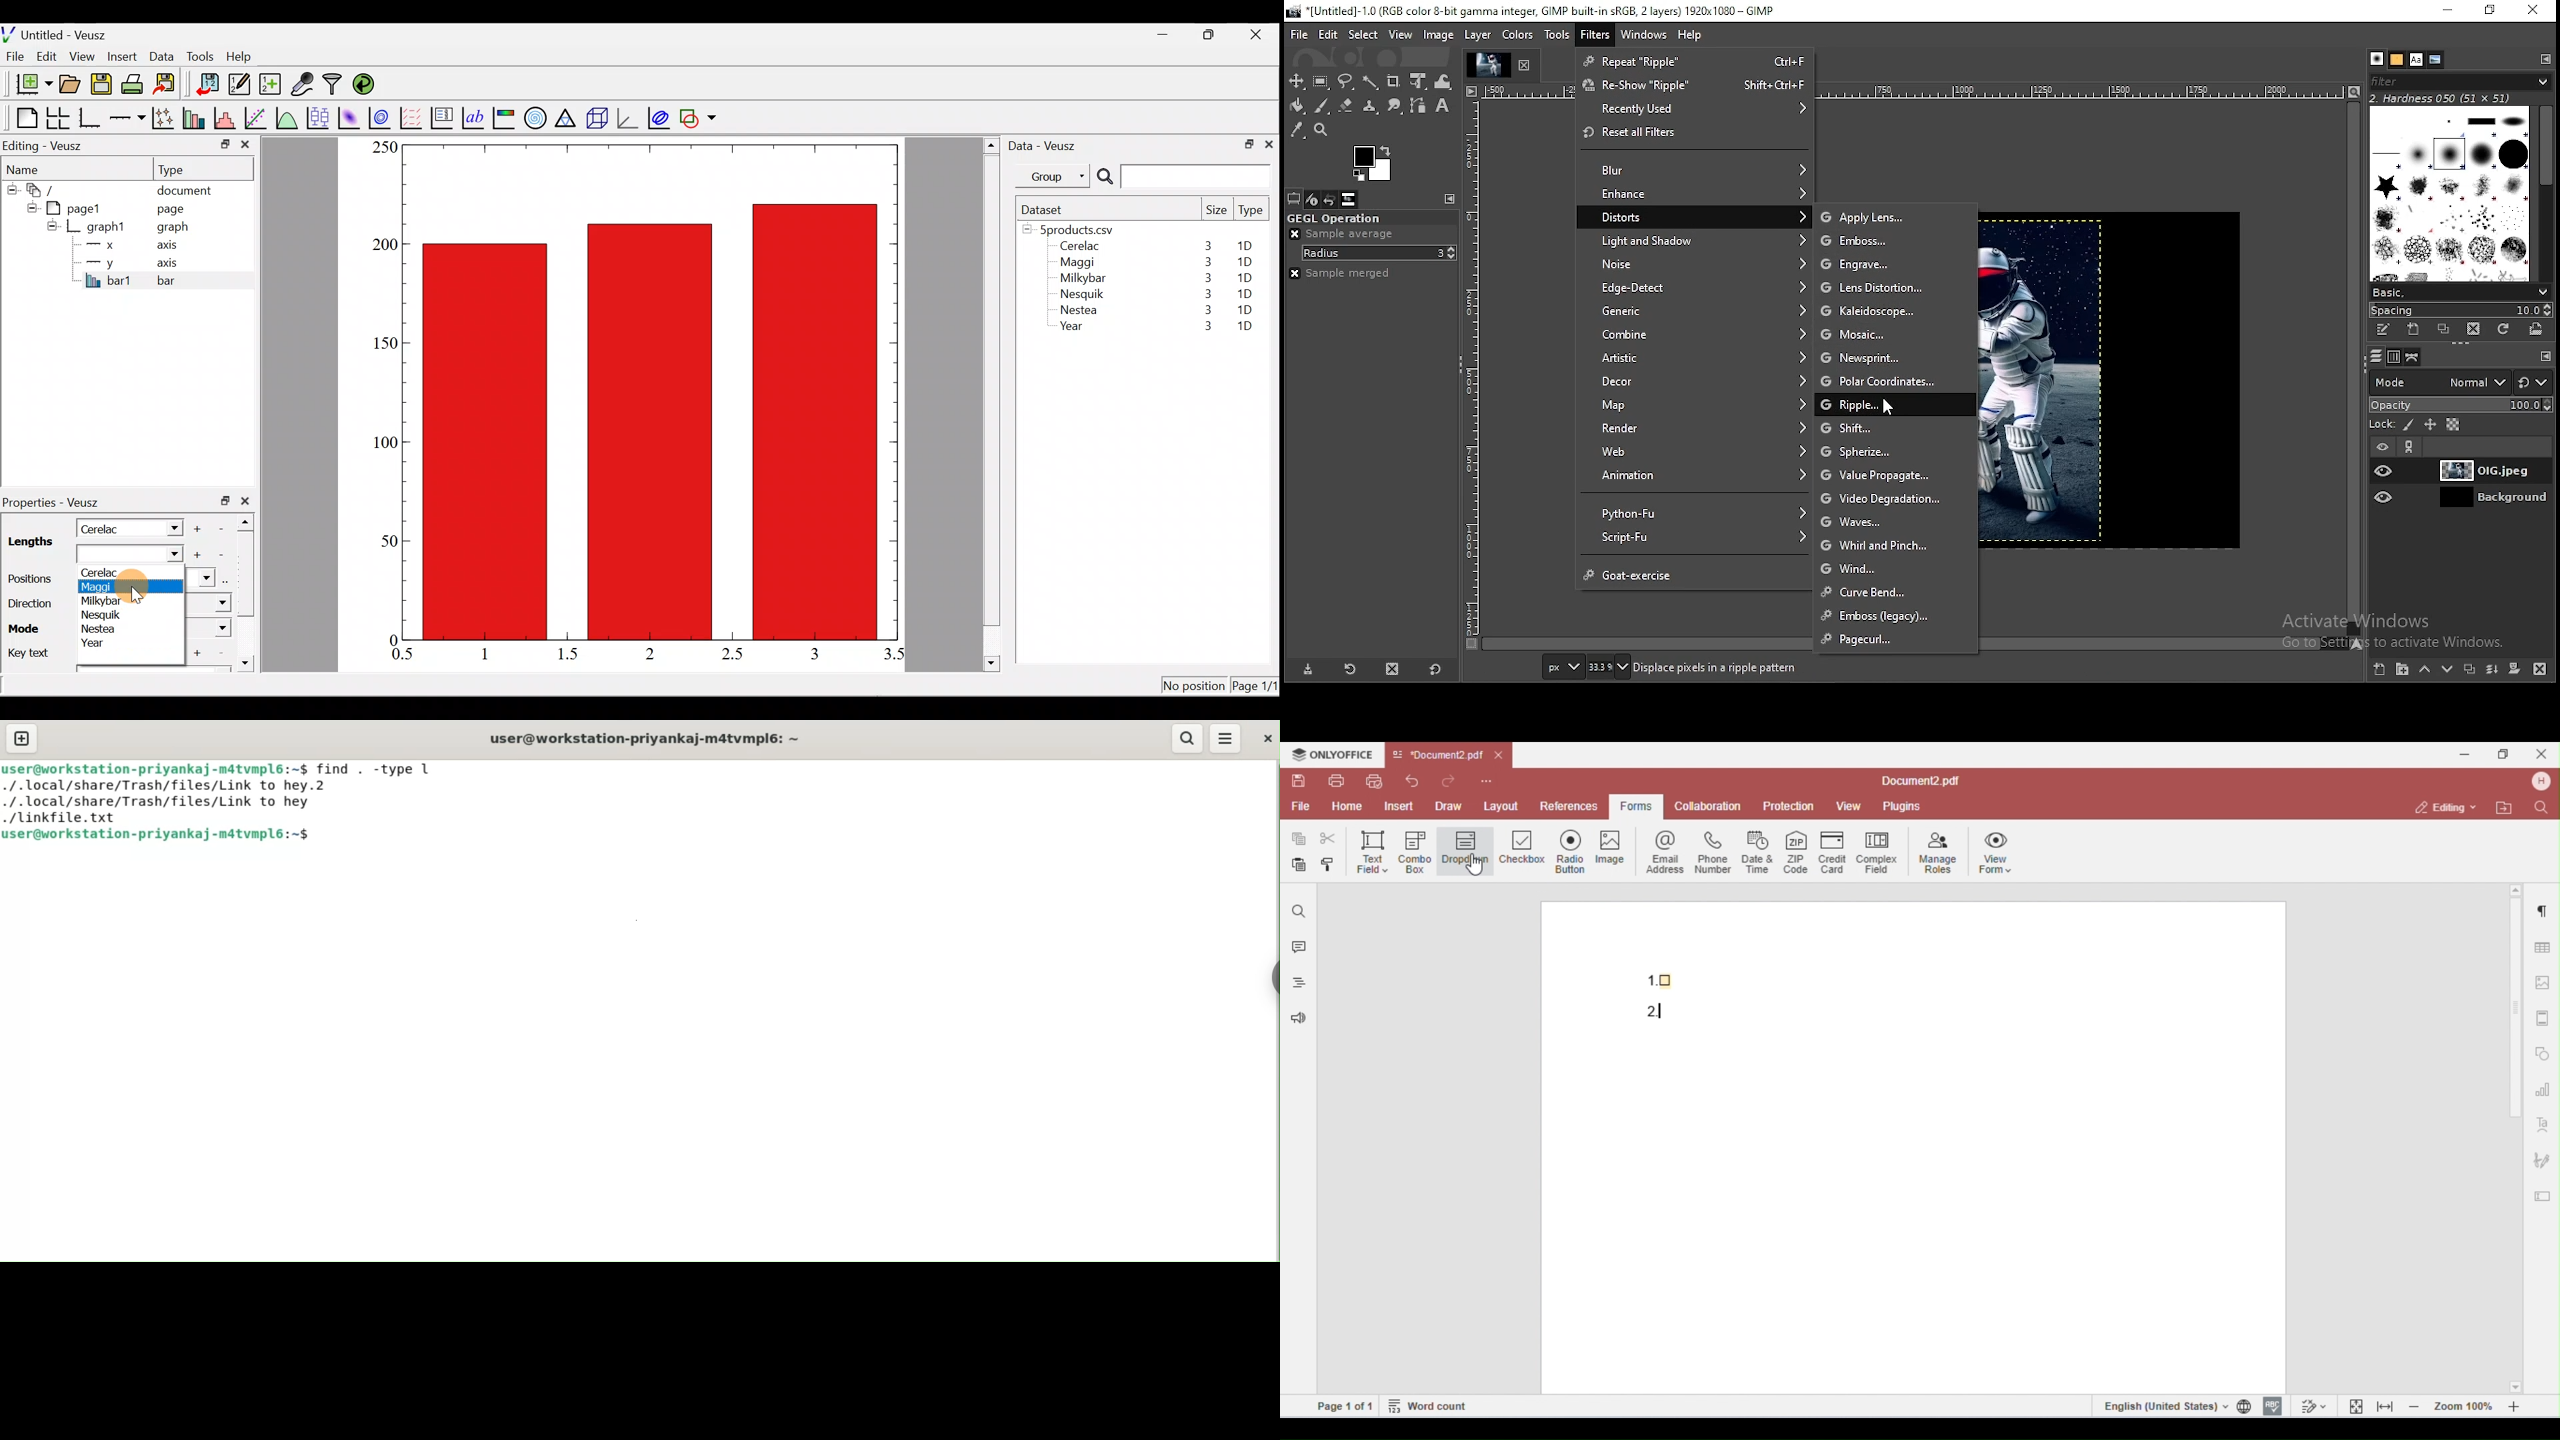  What do you see at coordinates (1880, 497) in the screenshot?
I see `video degradation` at bounding box center [1880, 497].